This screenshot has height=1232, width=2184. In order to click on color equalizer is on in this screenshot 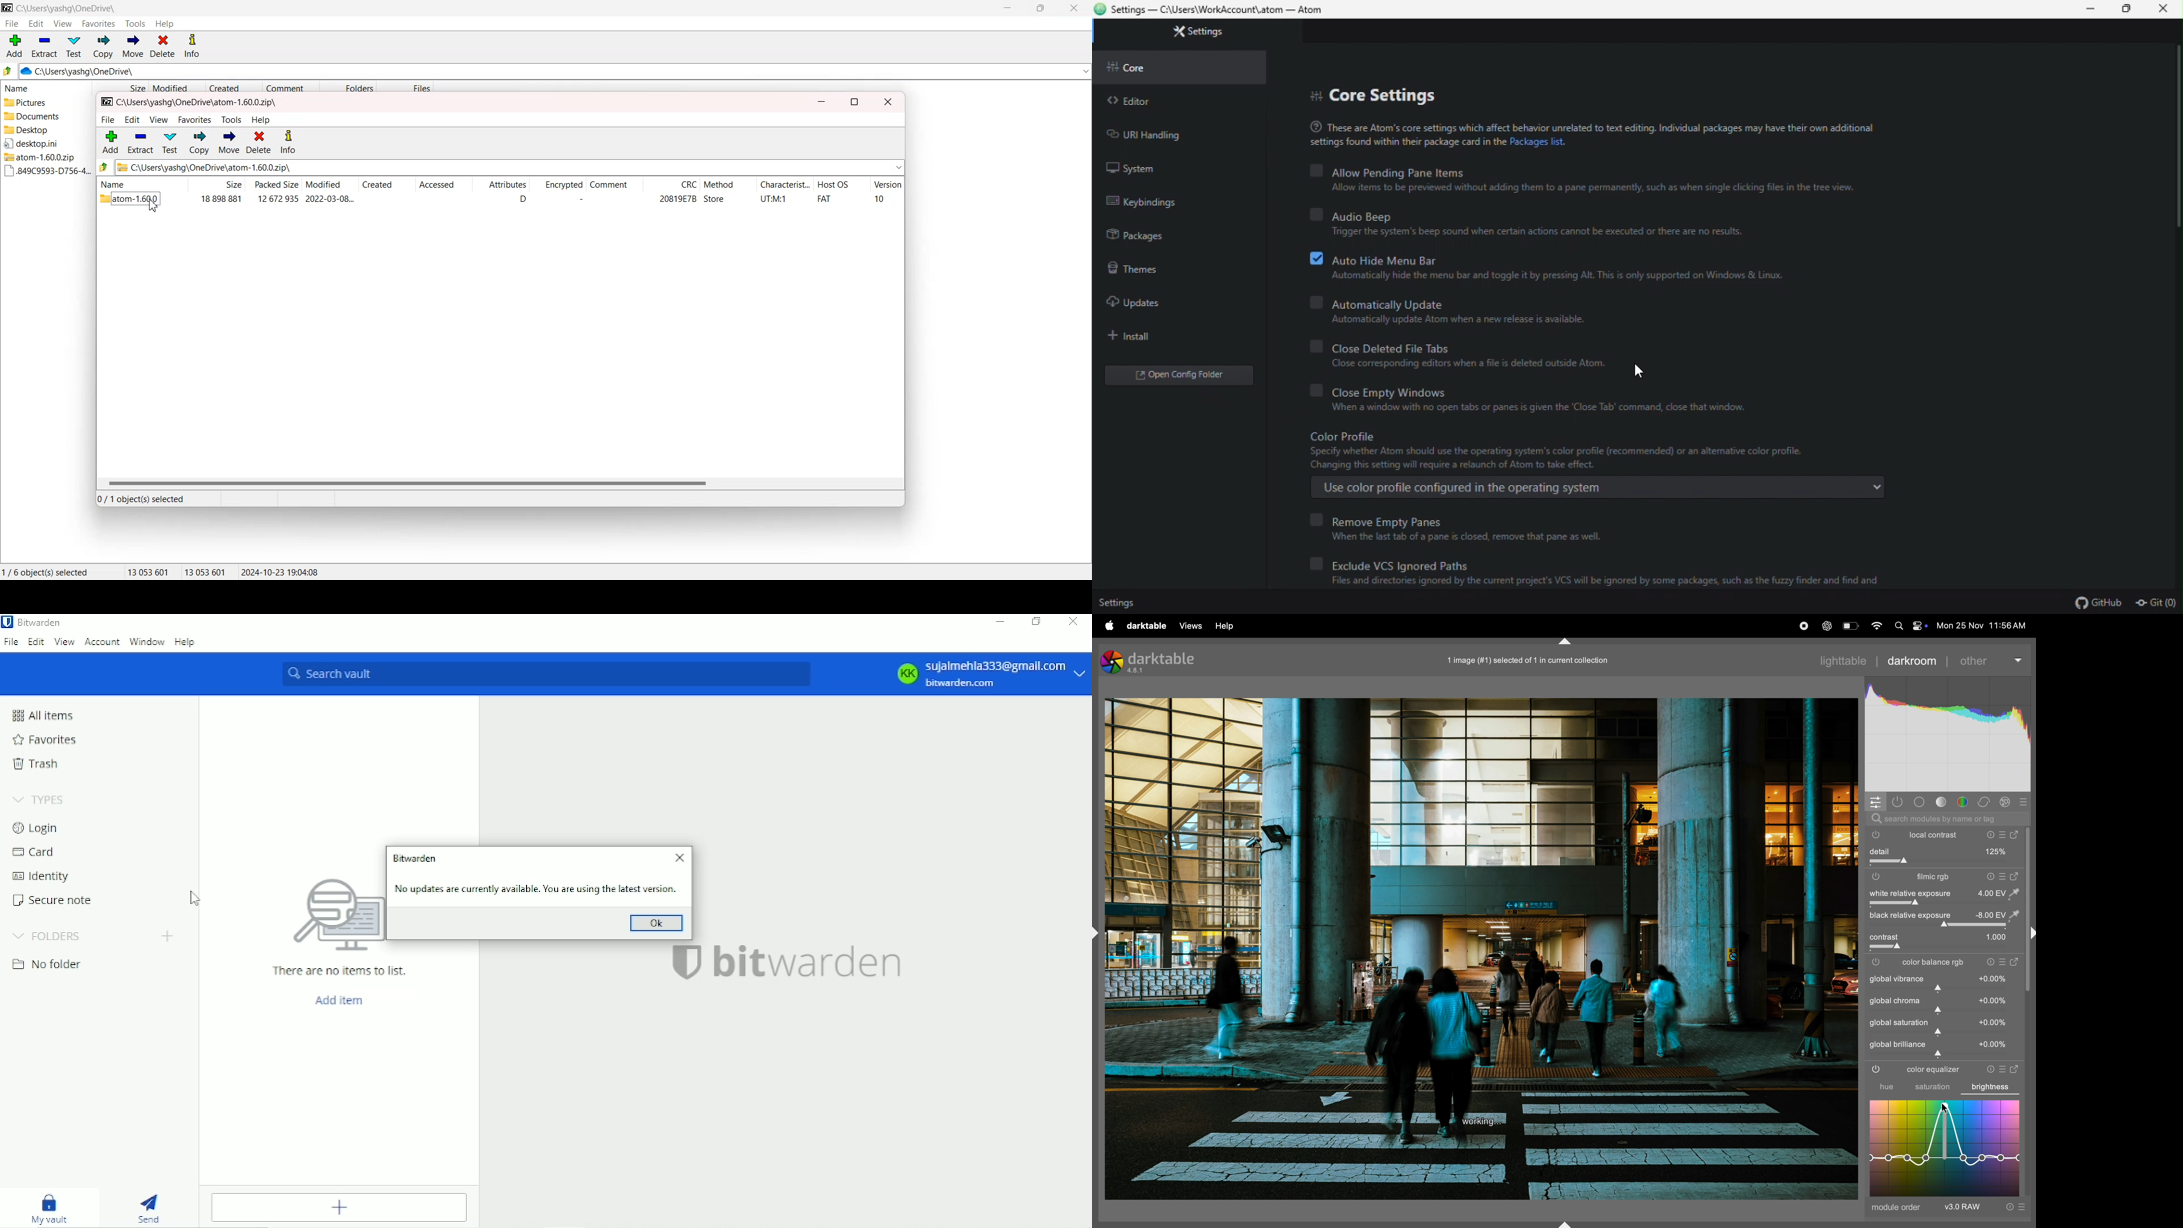, I will do `click(1877, 1070)`.